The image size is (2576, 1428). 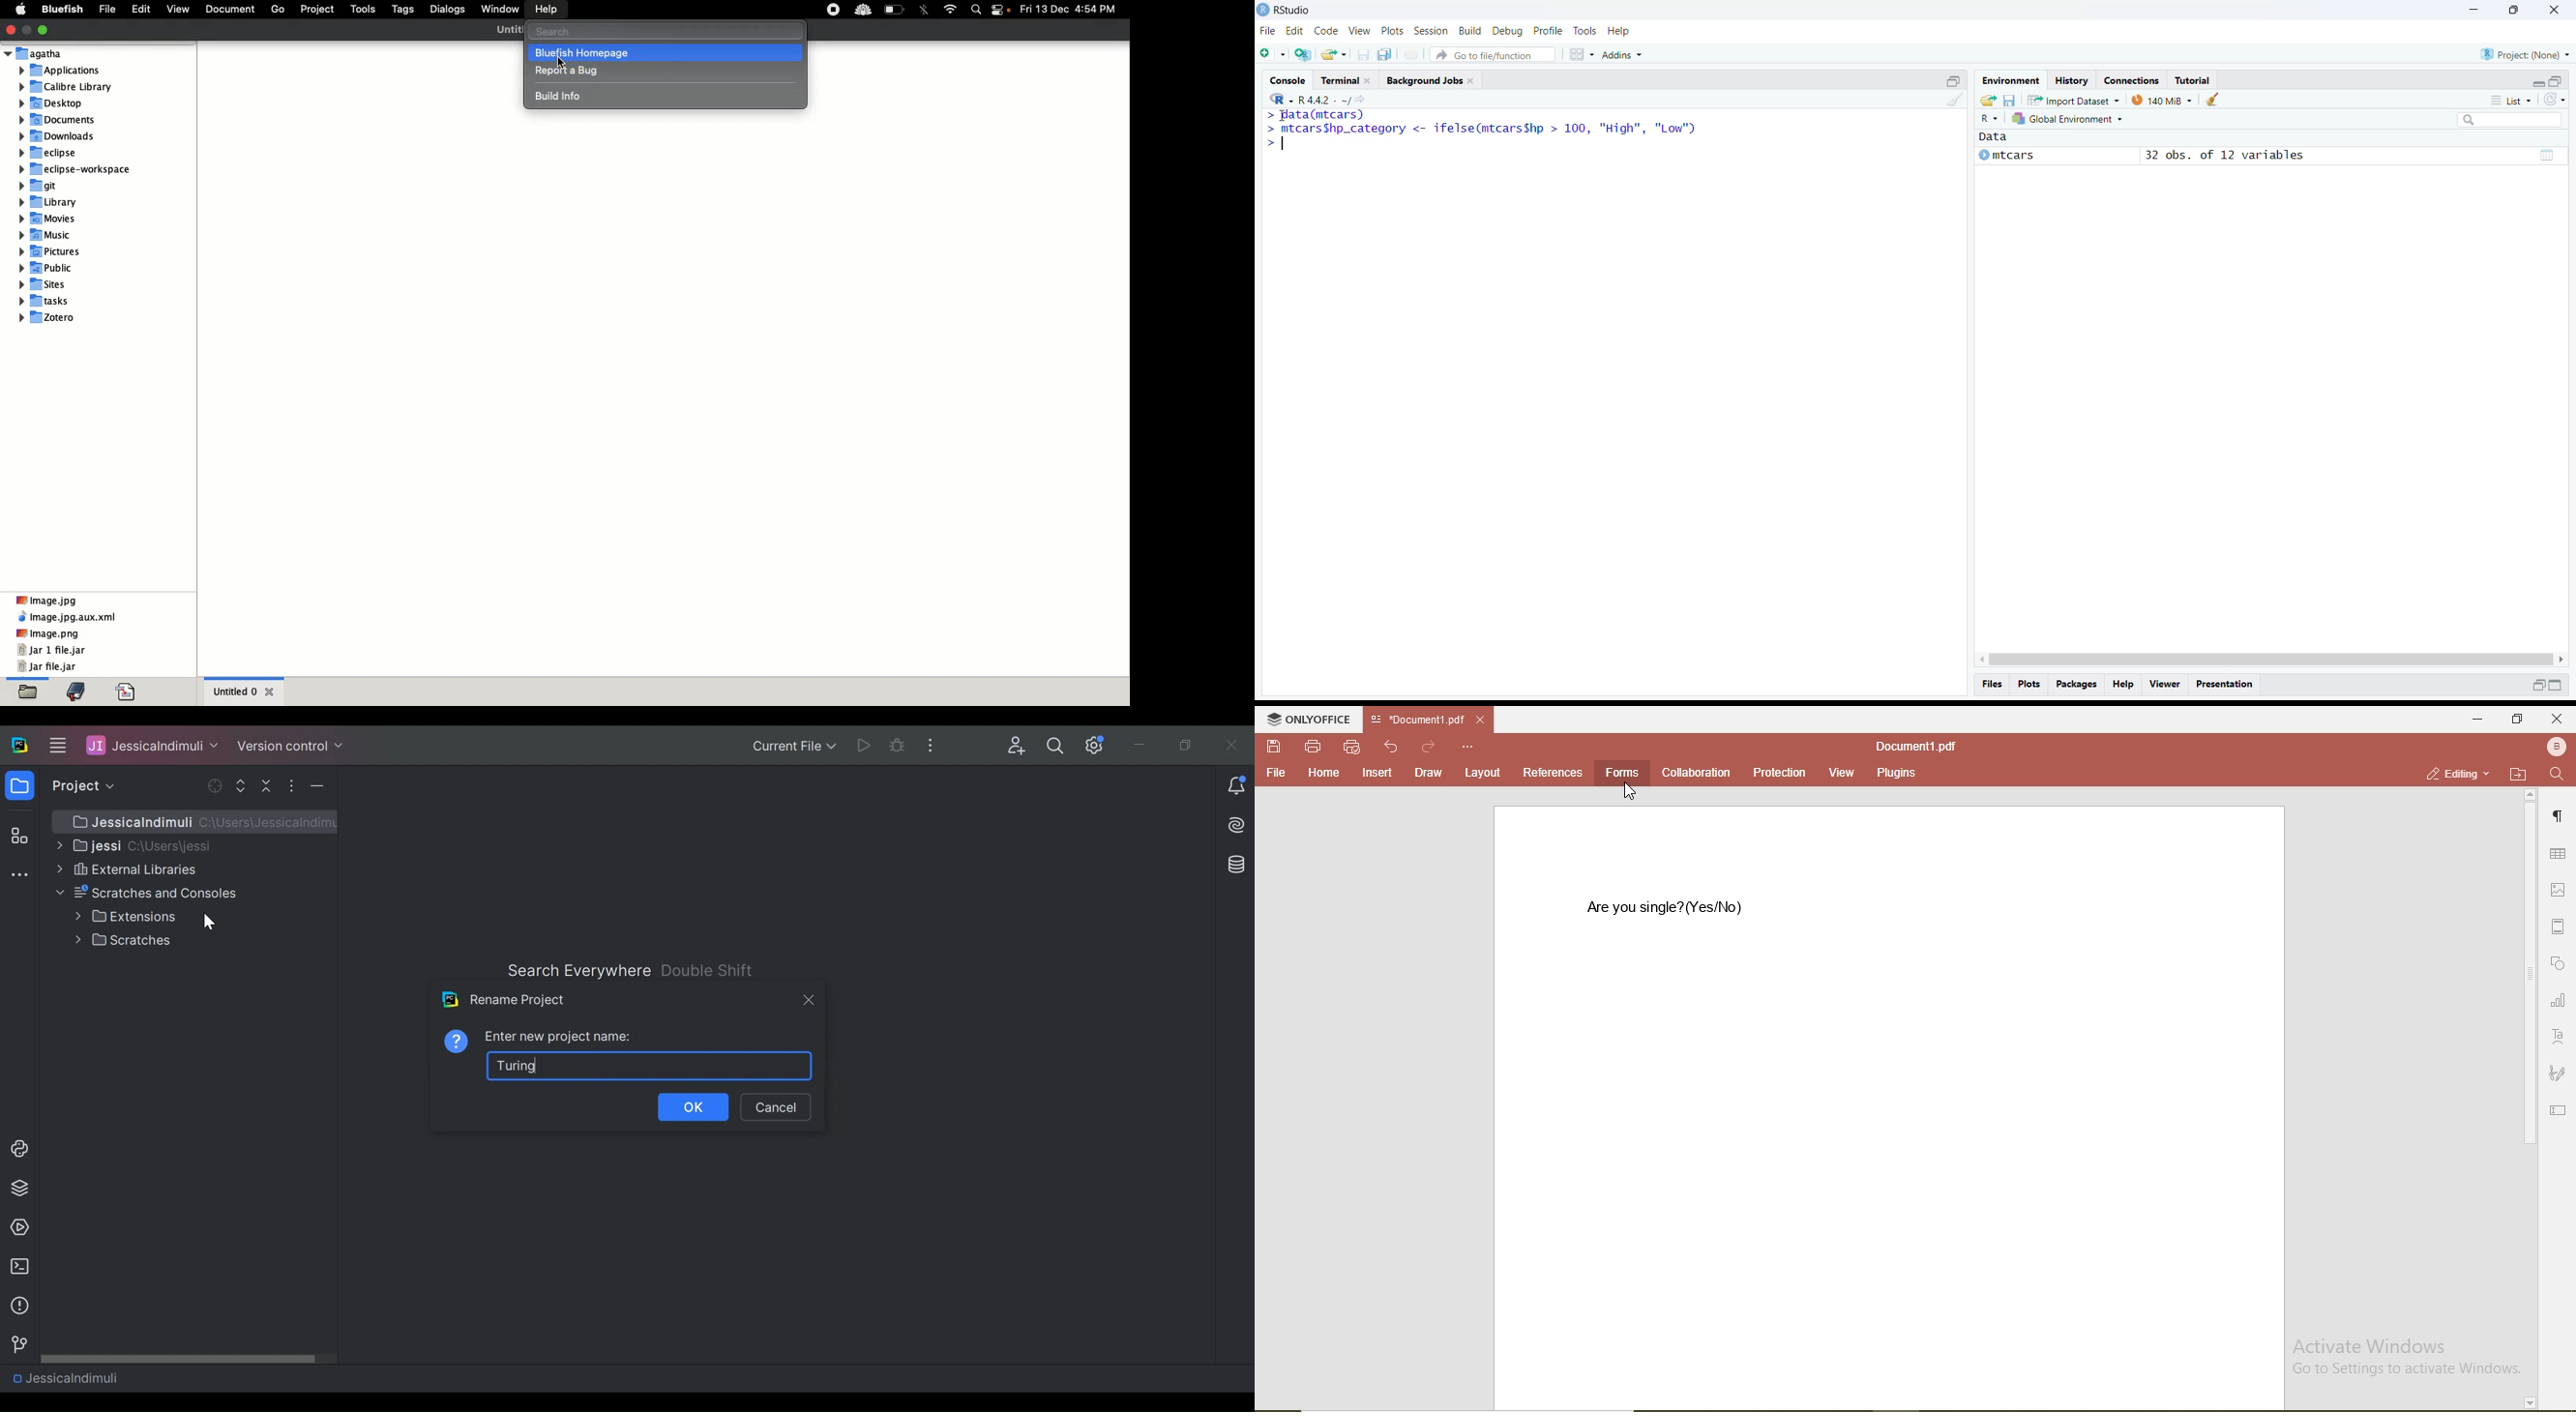 I want to click on Maximize, so click(x=1955, y=80).